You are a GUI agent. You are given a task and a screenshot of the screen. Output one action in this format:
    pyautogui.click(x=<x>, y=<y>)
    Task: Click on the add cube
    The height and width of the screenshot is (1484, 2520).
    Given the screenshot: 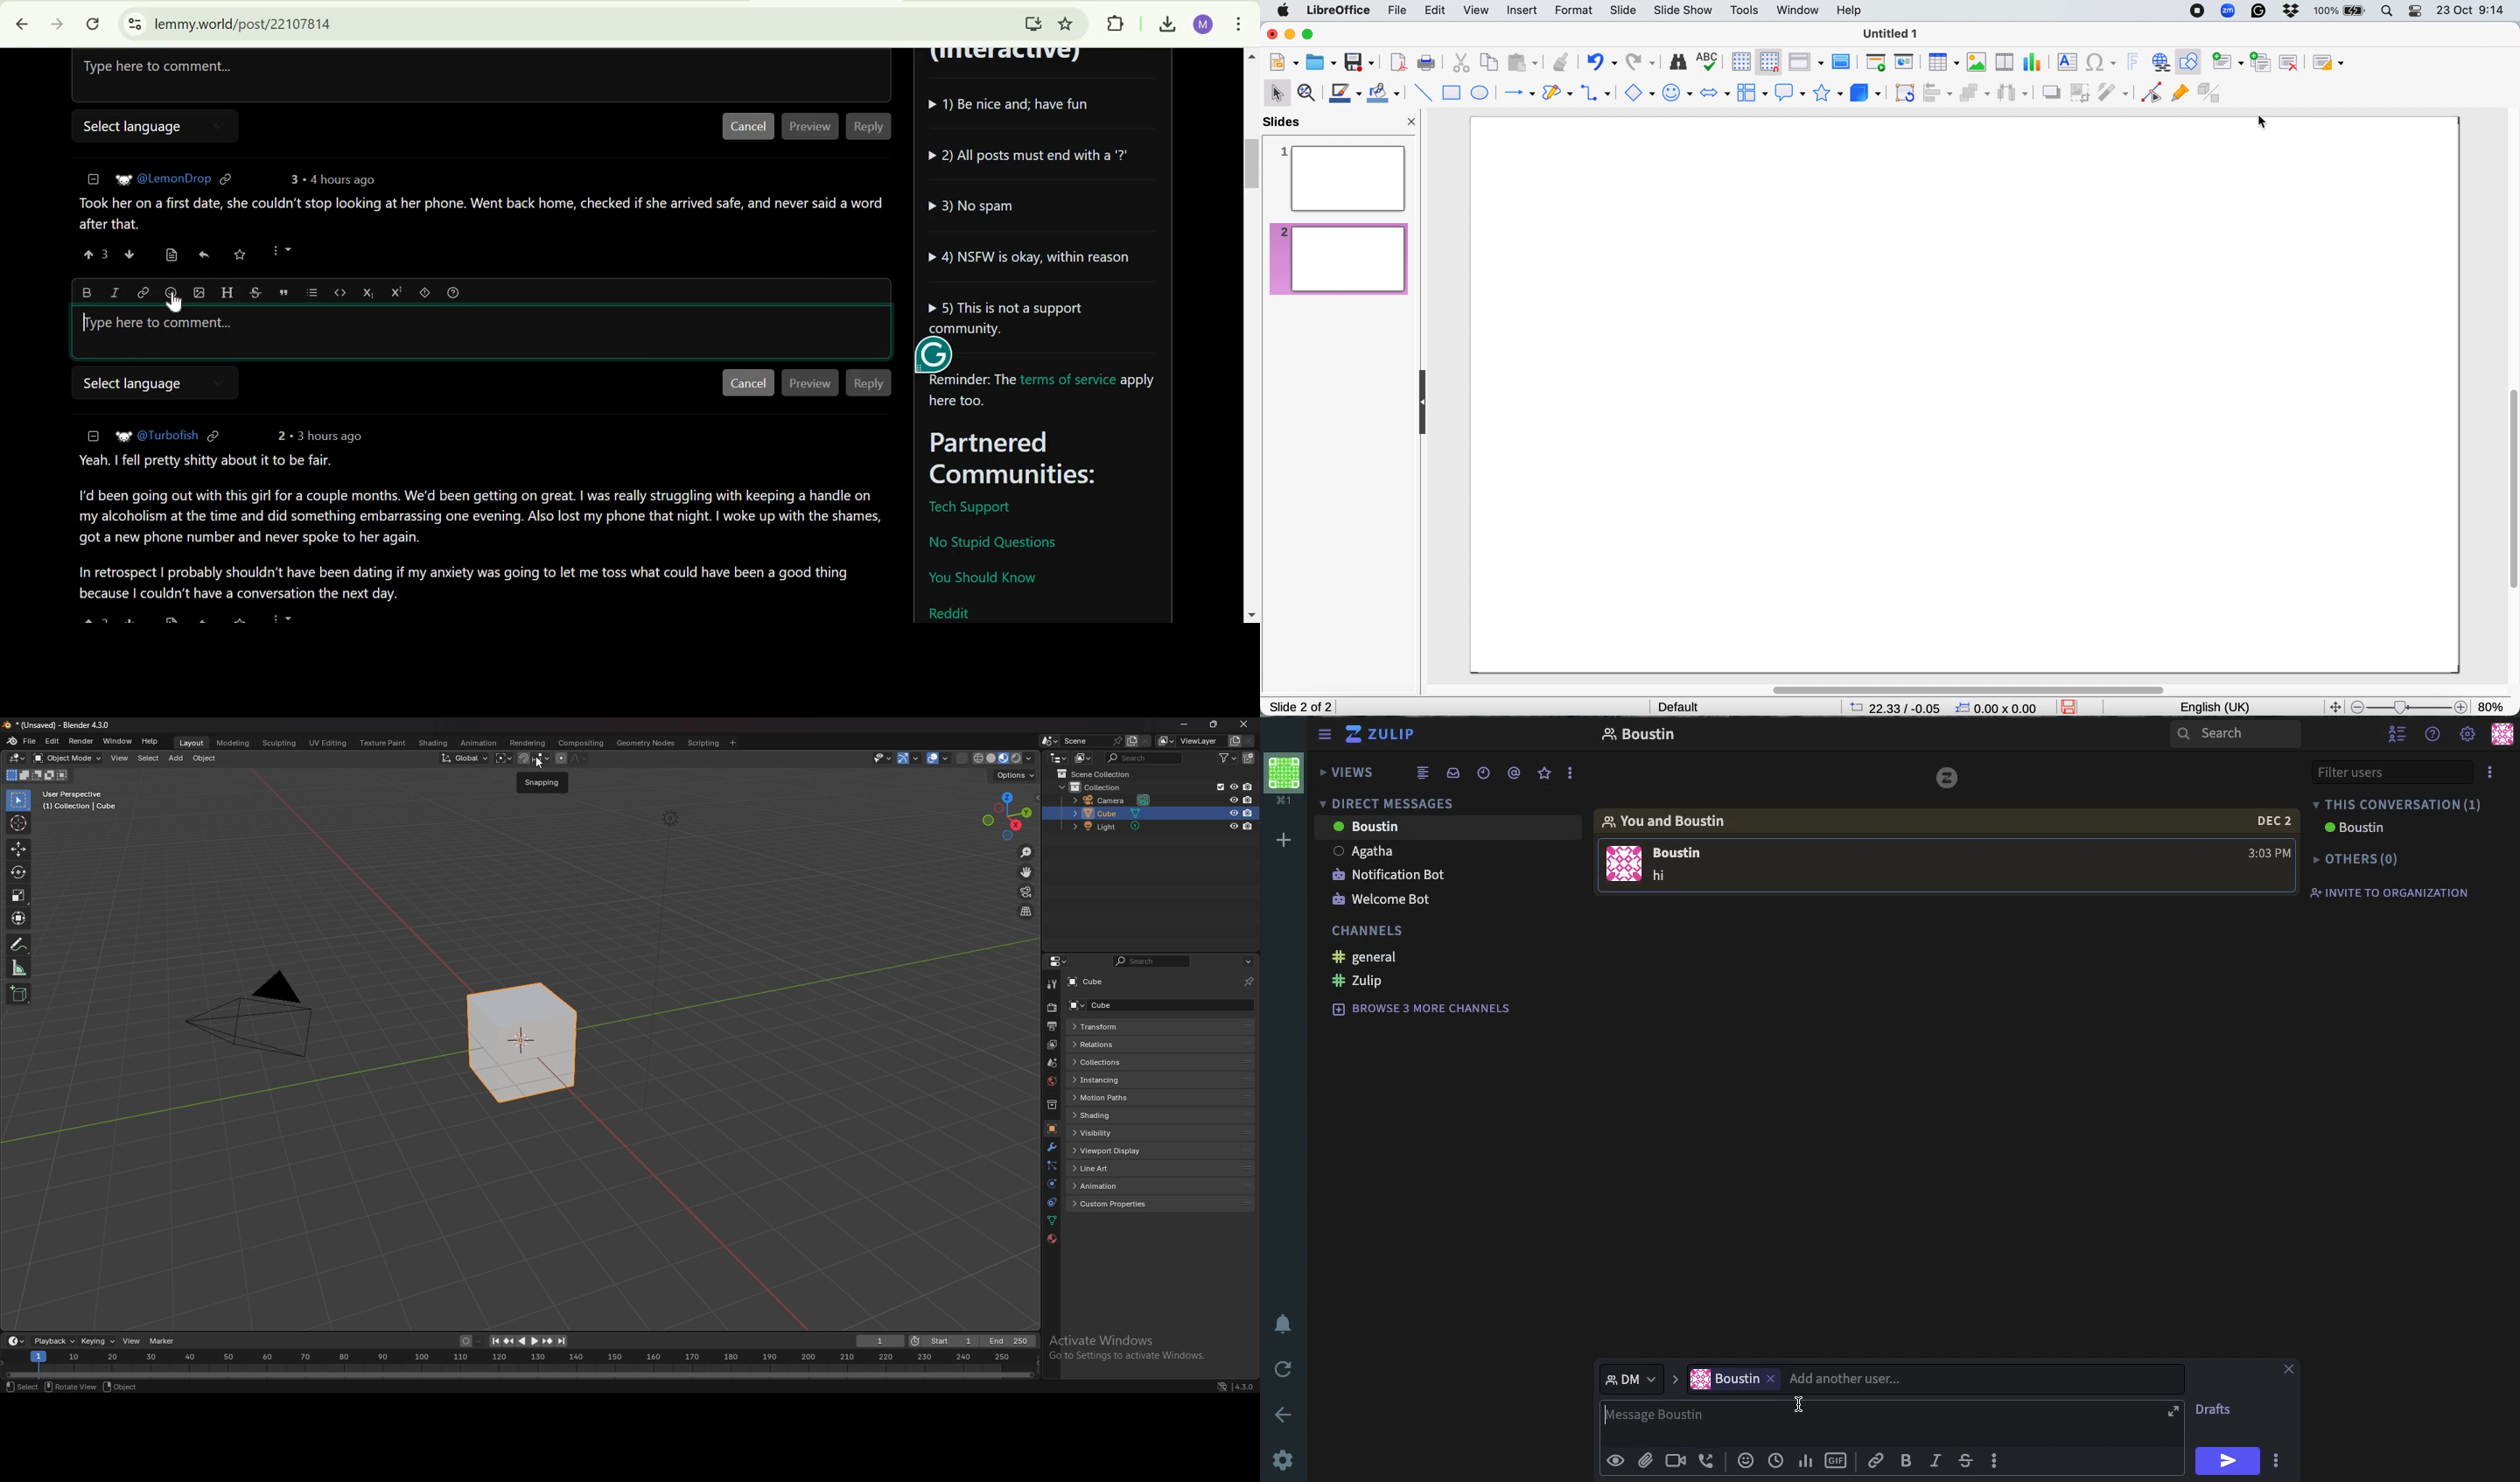 What is the action you would take?
    pyautogui.click(x=18, y=993)
    